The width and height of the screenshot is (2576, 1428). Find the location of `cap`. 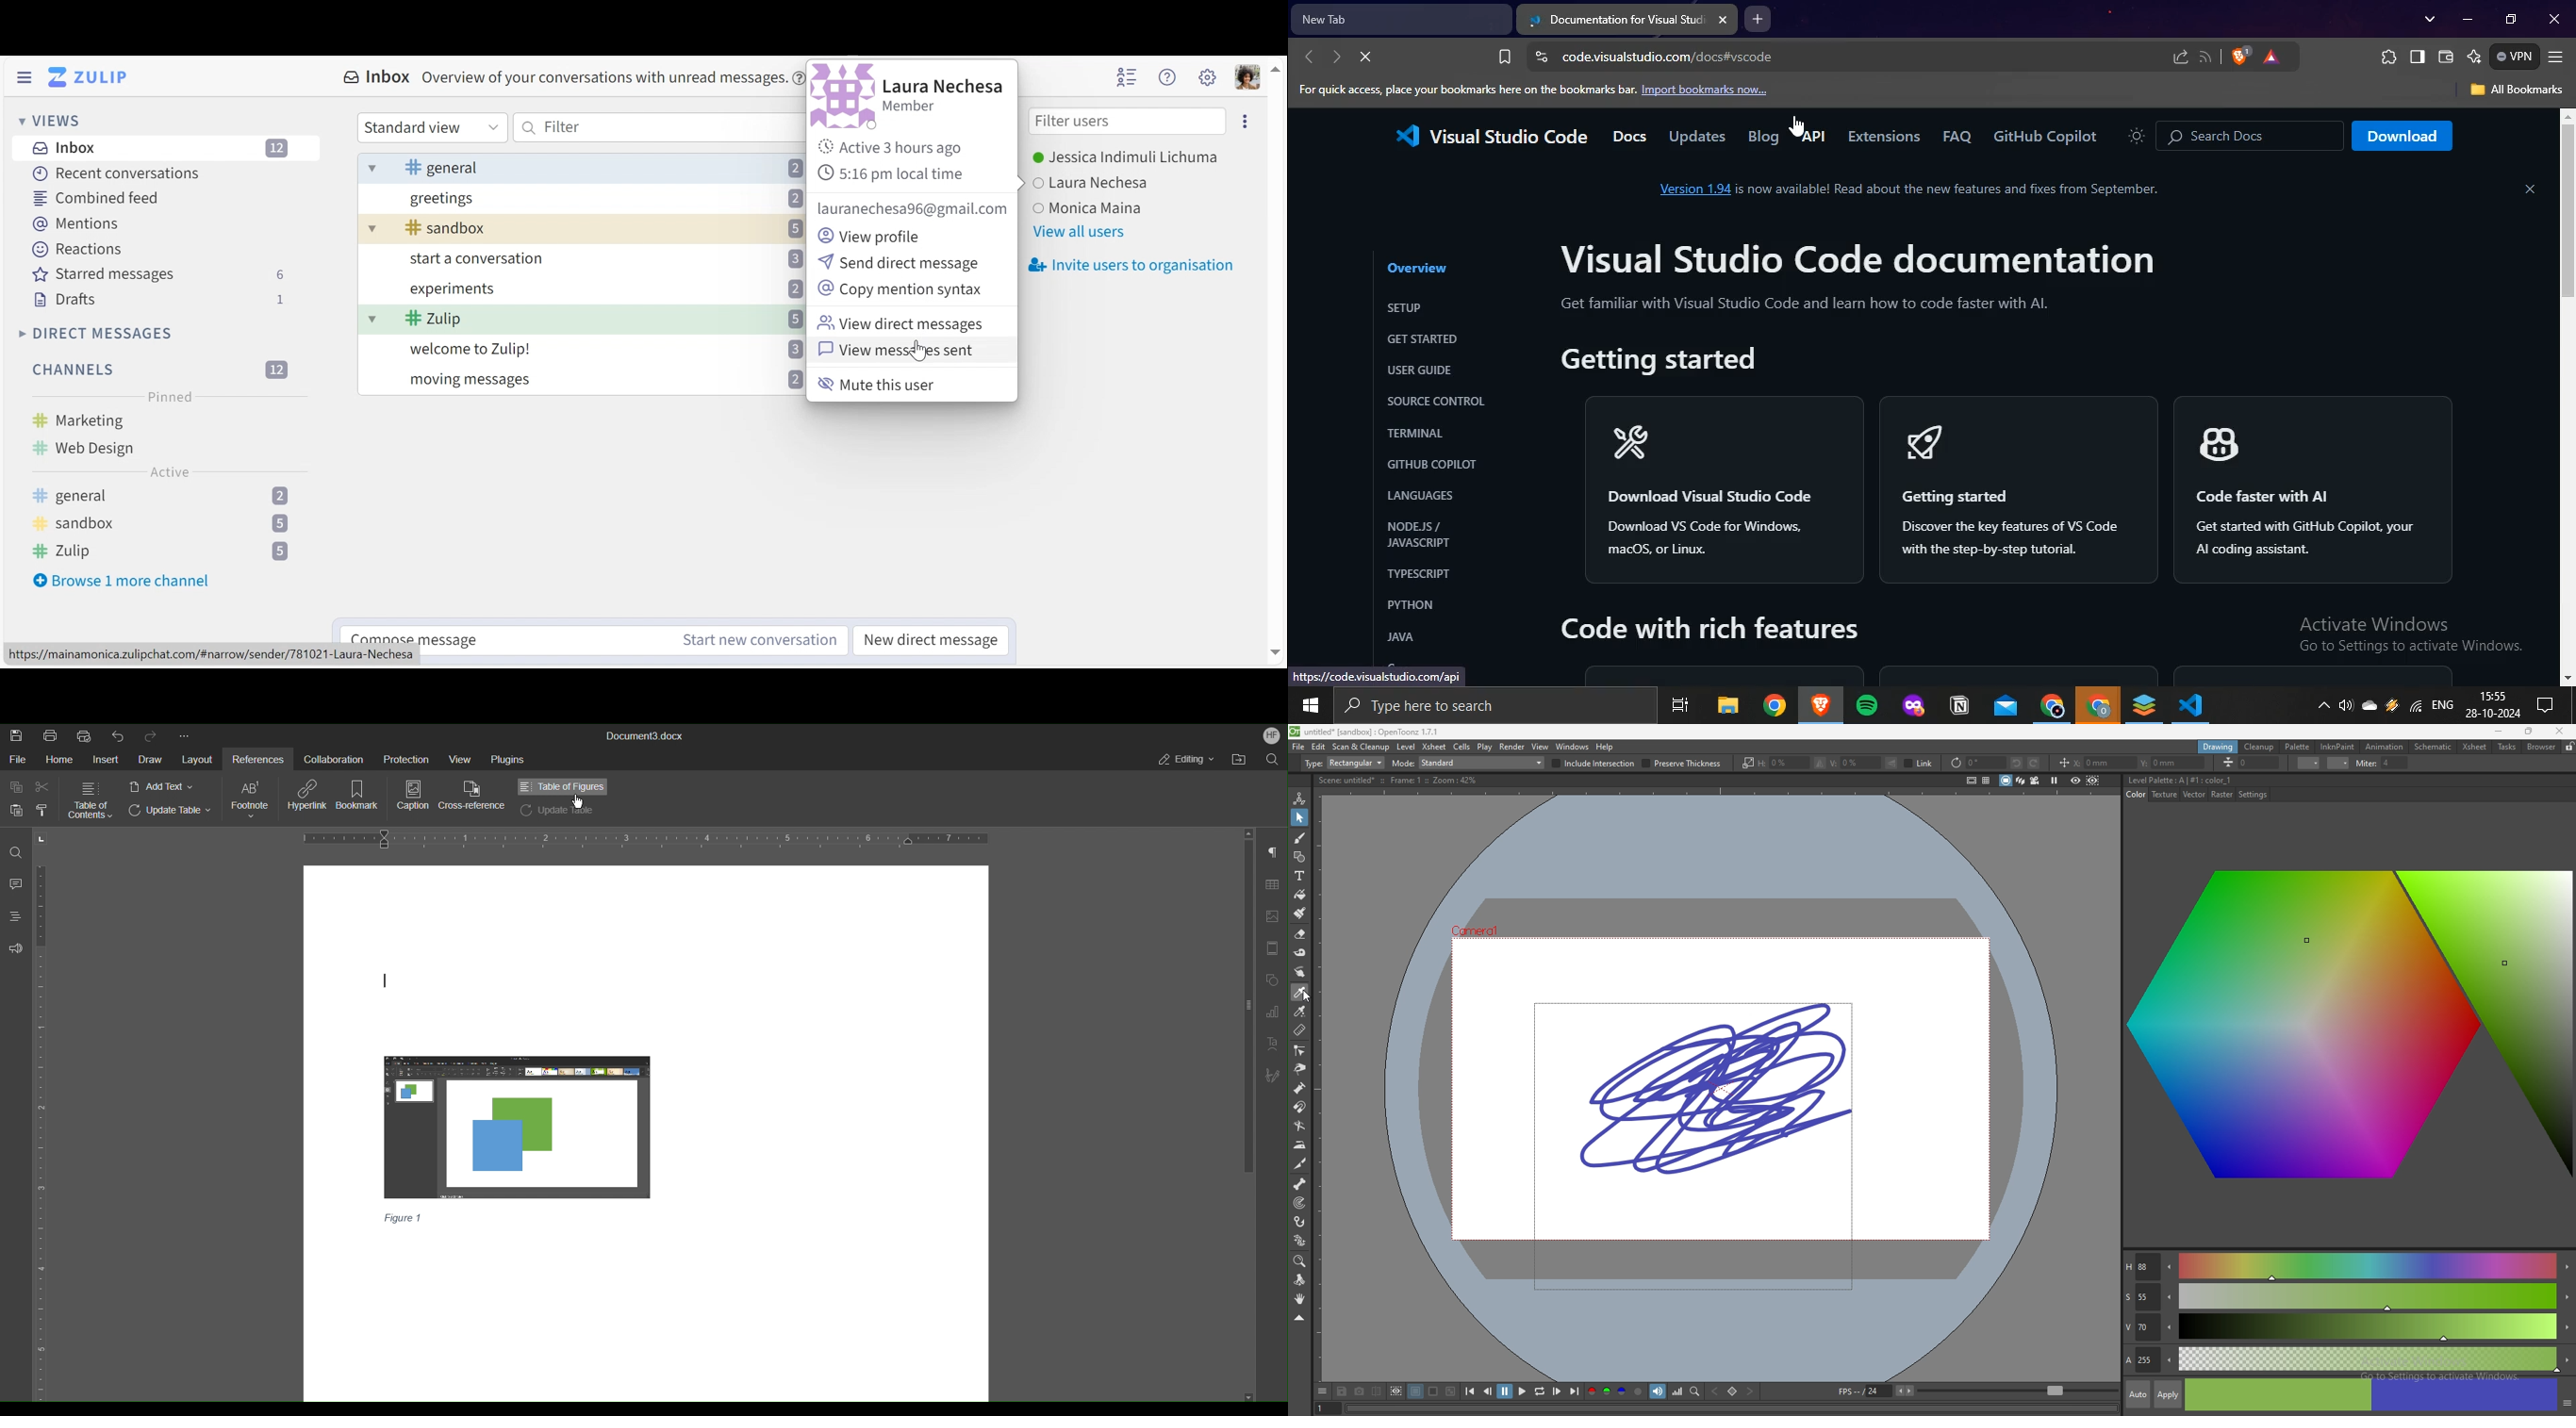

cap is located at coordinates (2308, 762).